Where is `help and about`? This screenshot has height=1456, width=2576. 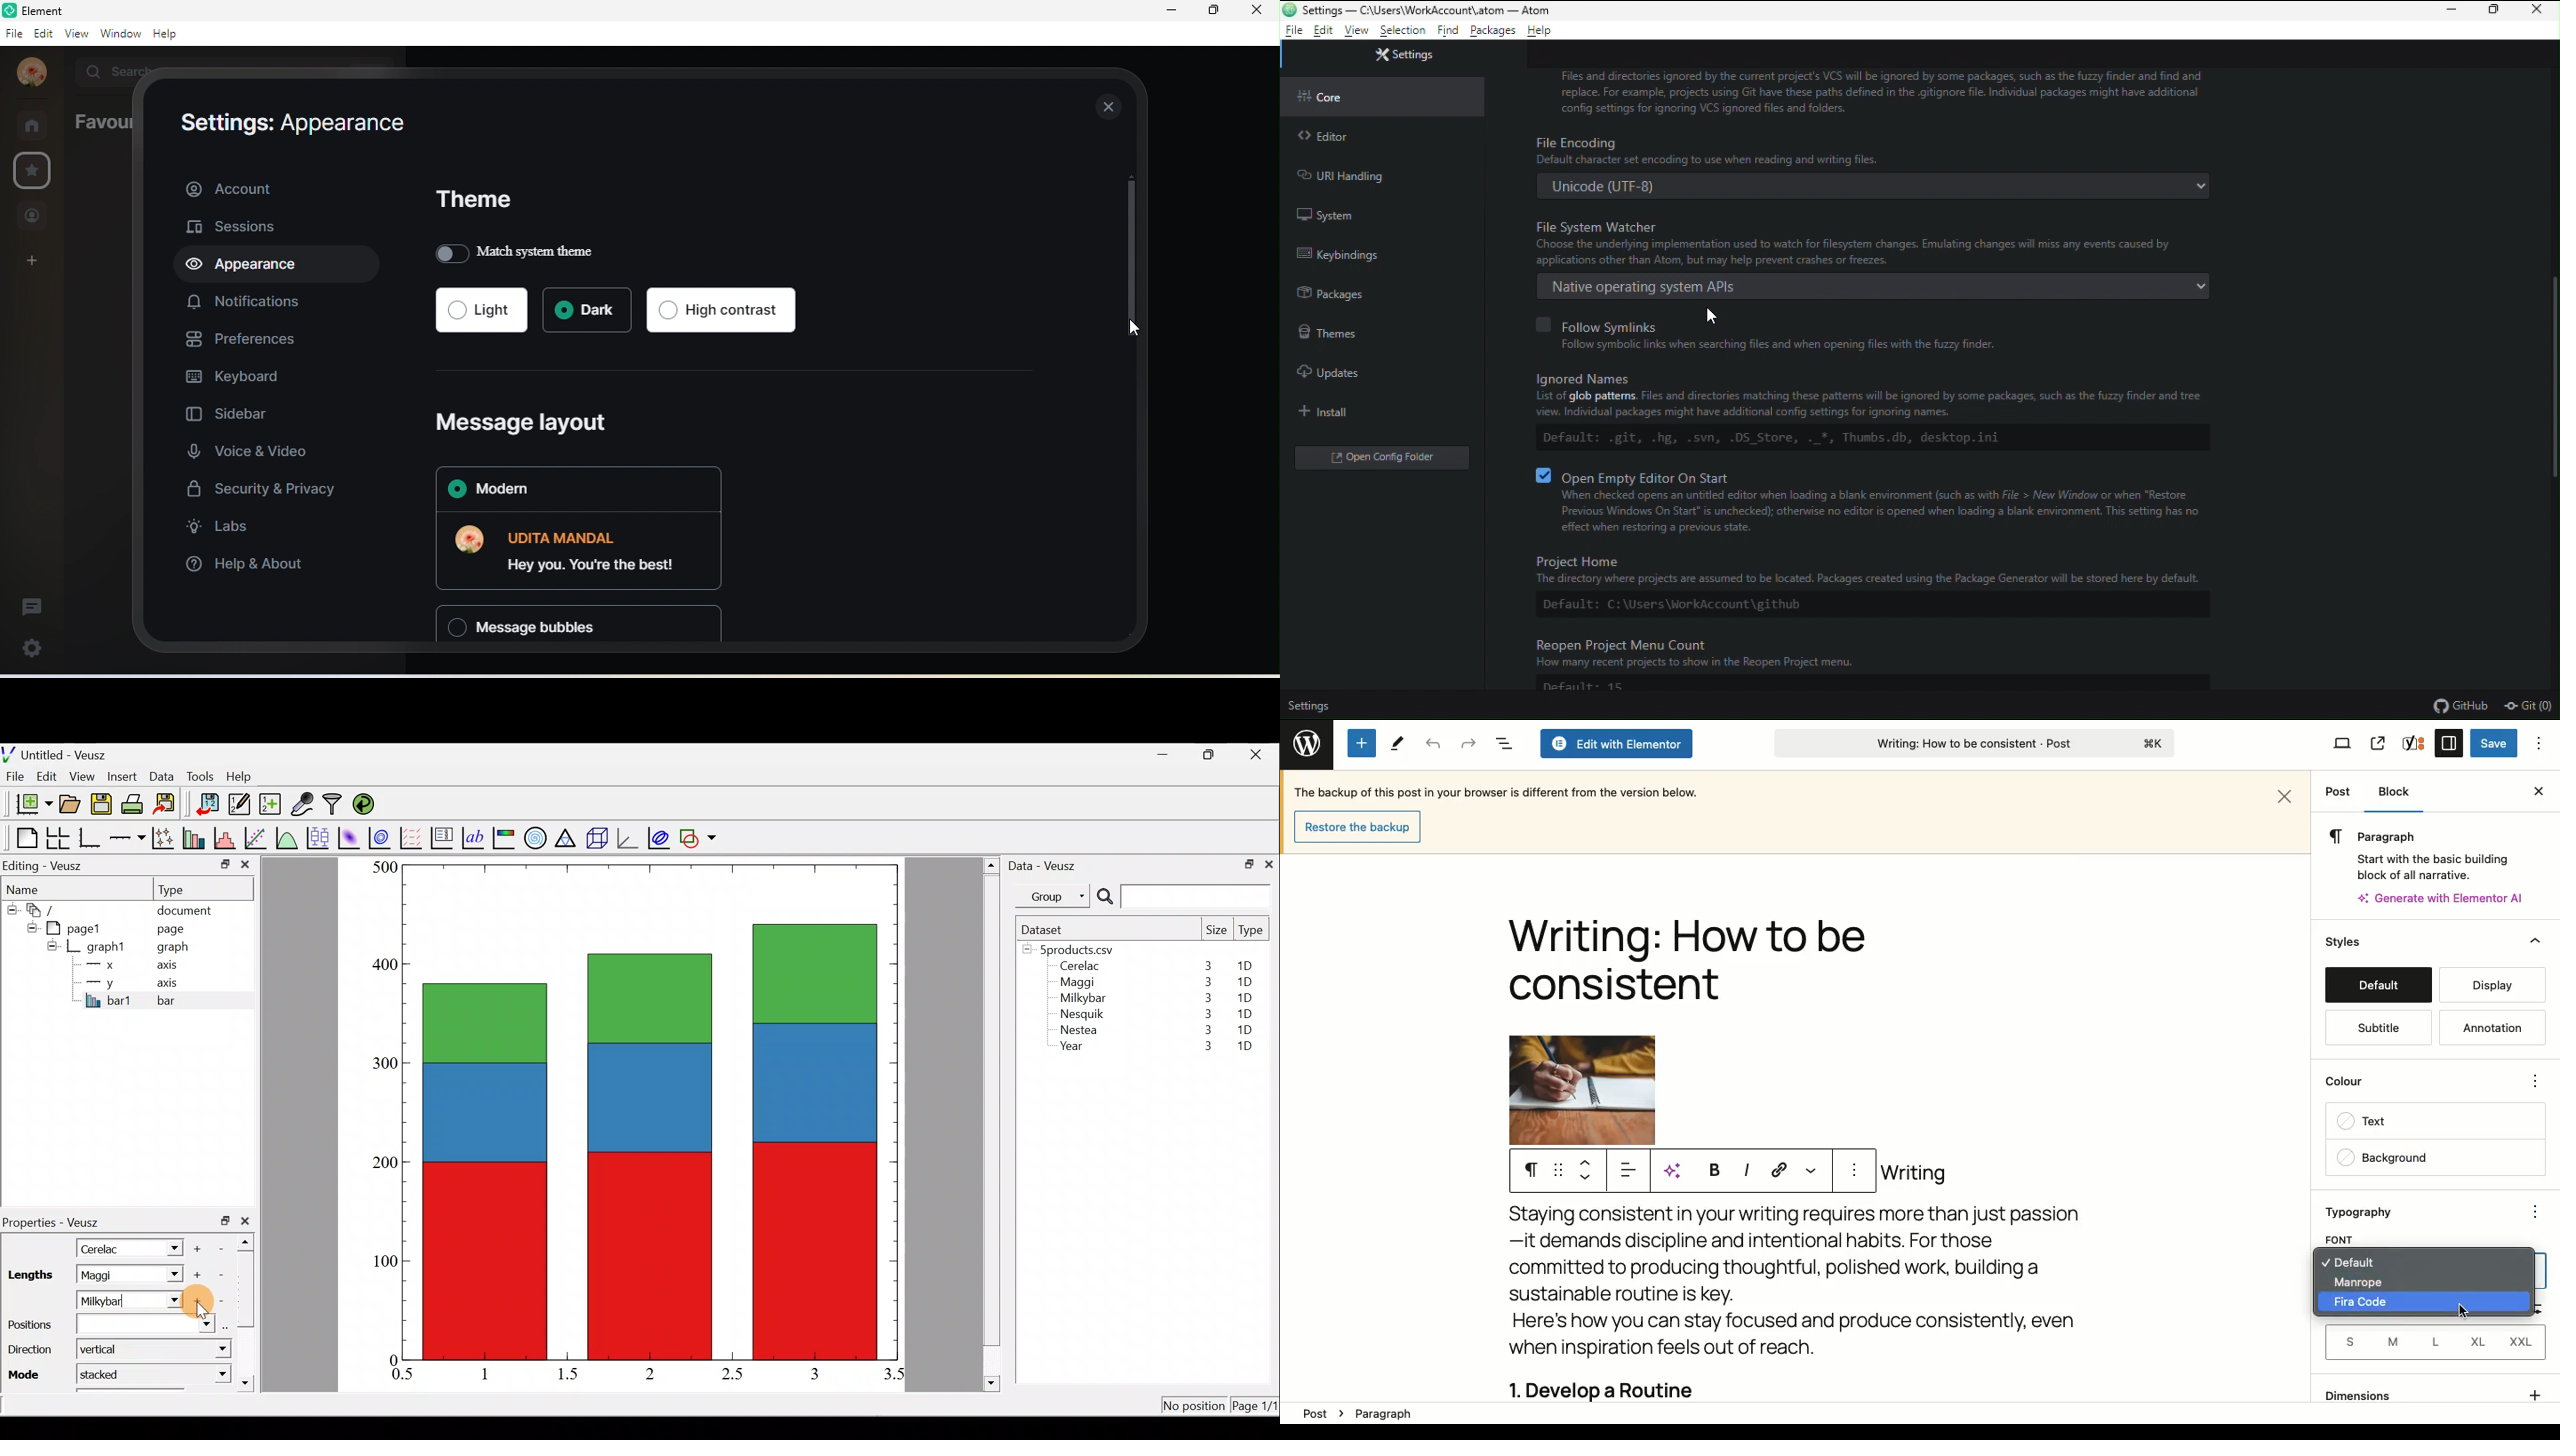 help and about is located at coordinates (245, 567).